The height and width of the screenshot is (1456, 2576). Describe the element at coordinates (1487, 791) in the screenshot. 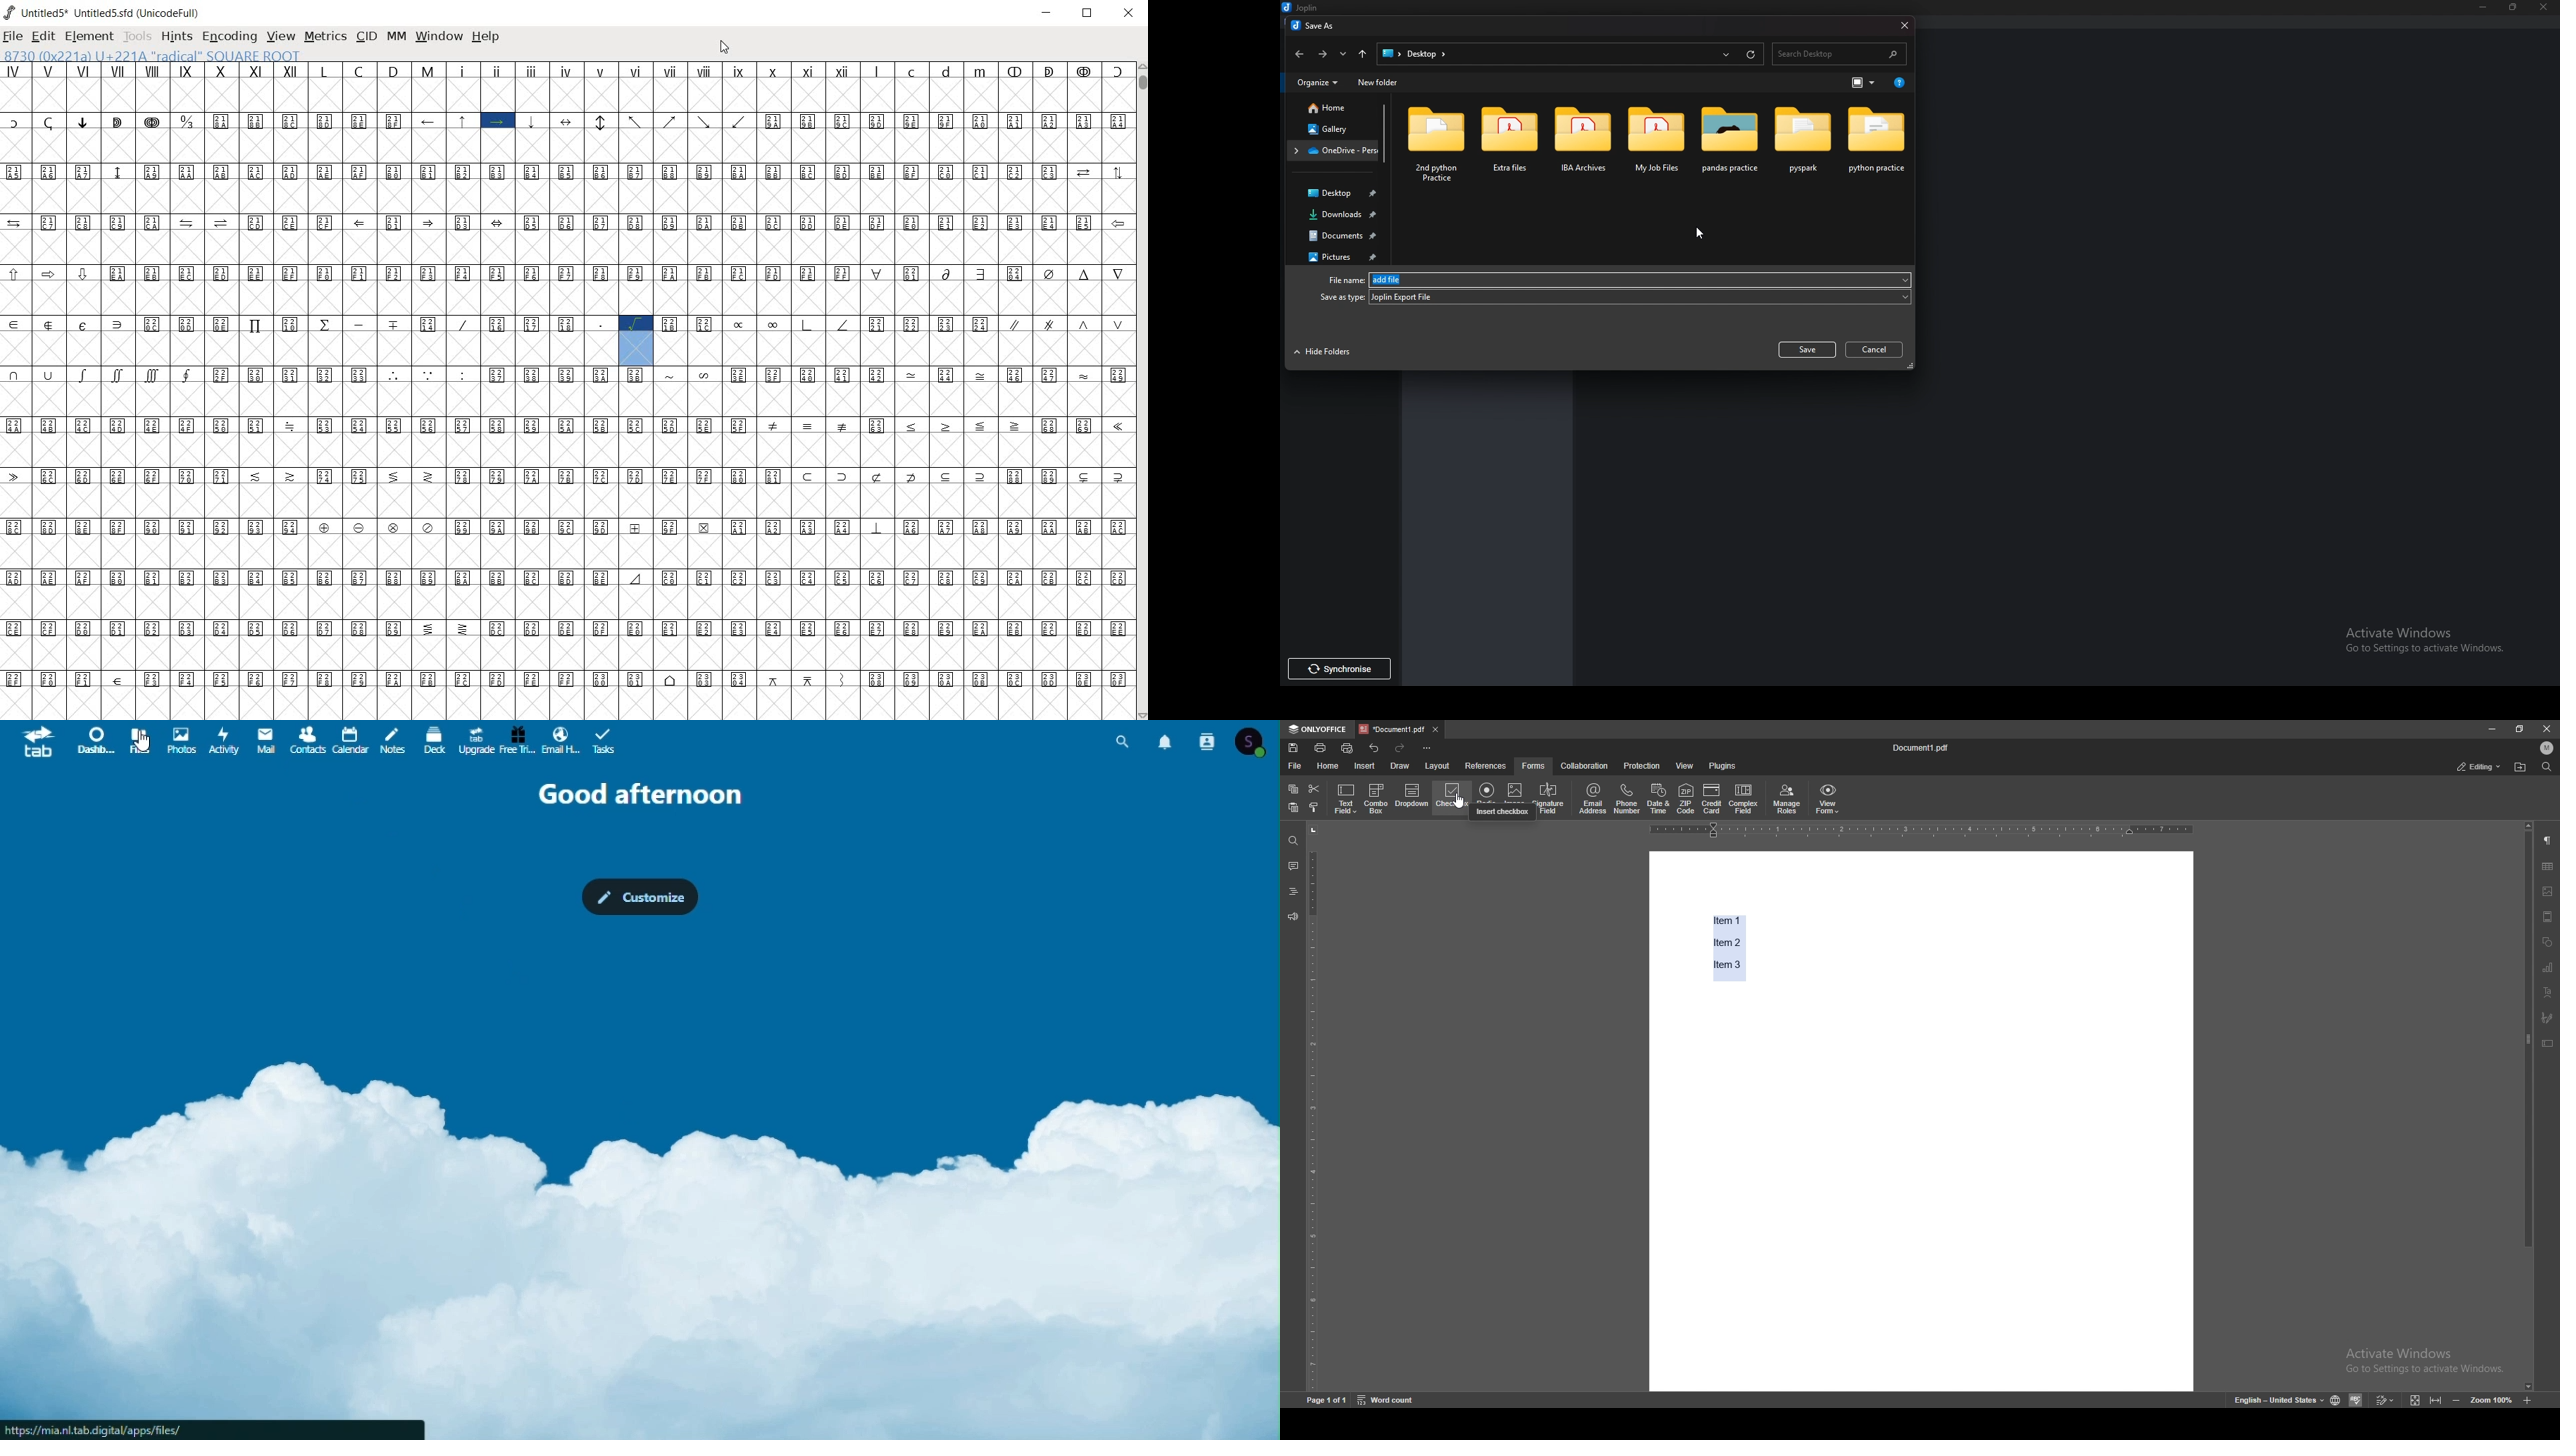

I see `radio button` at that location.